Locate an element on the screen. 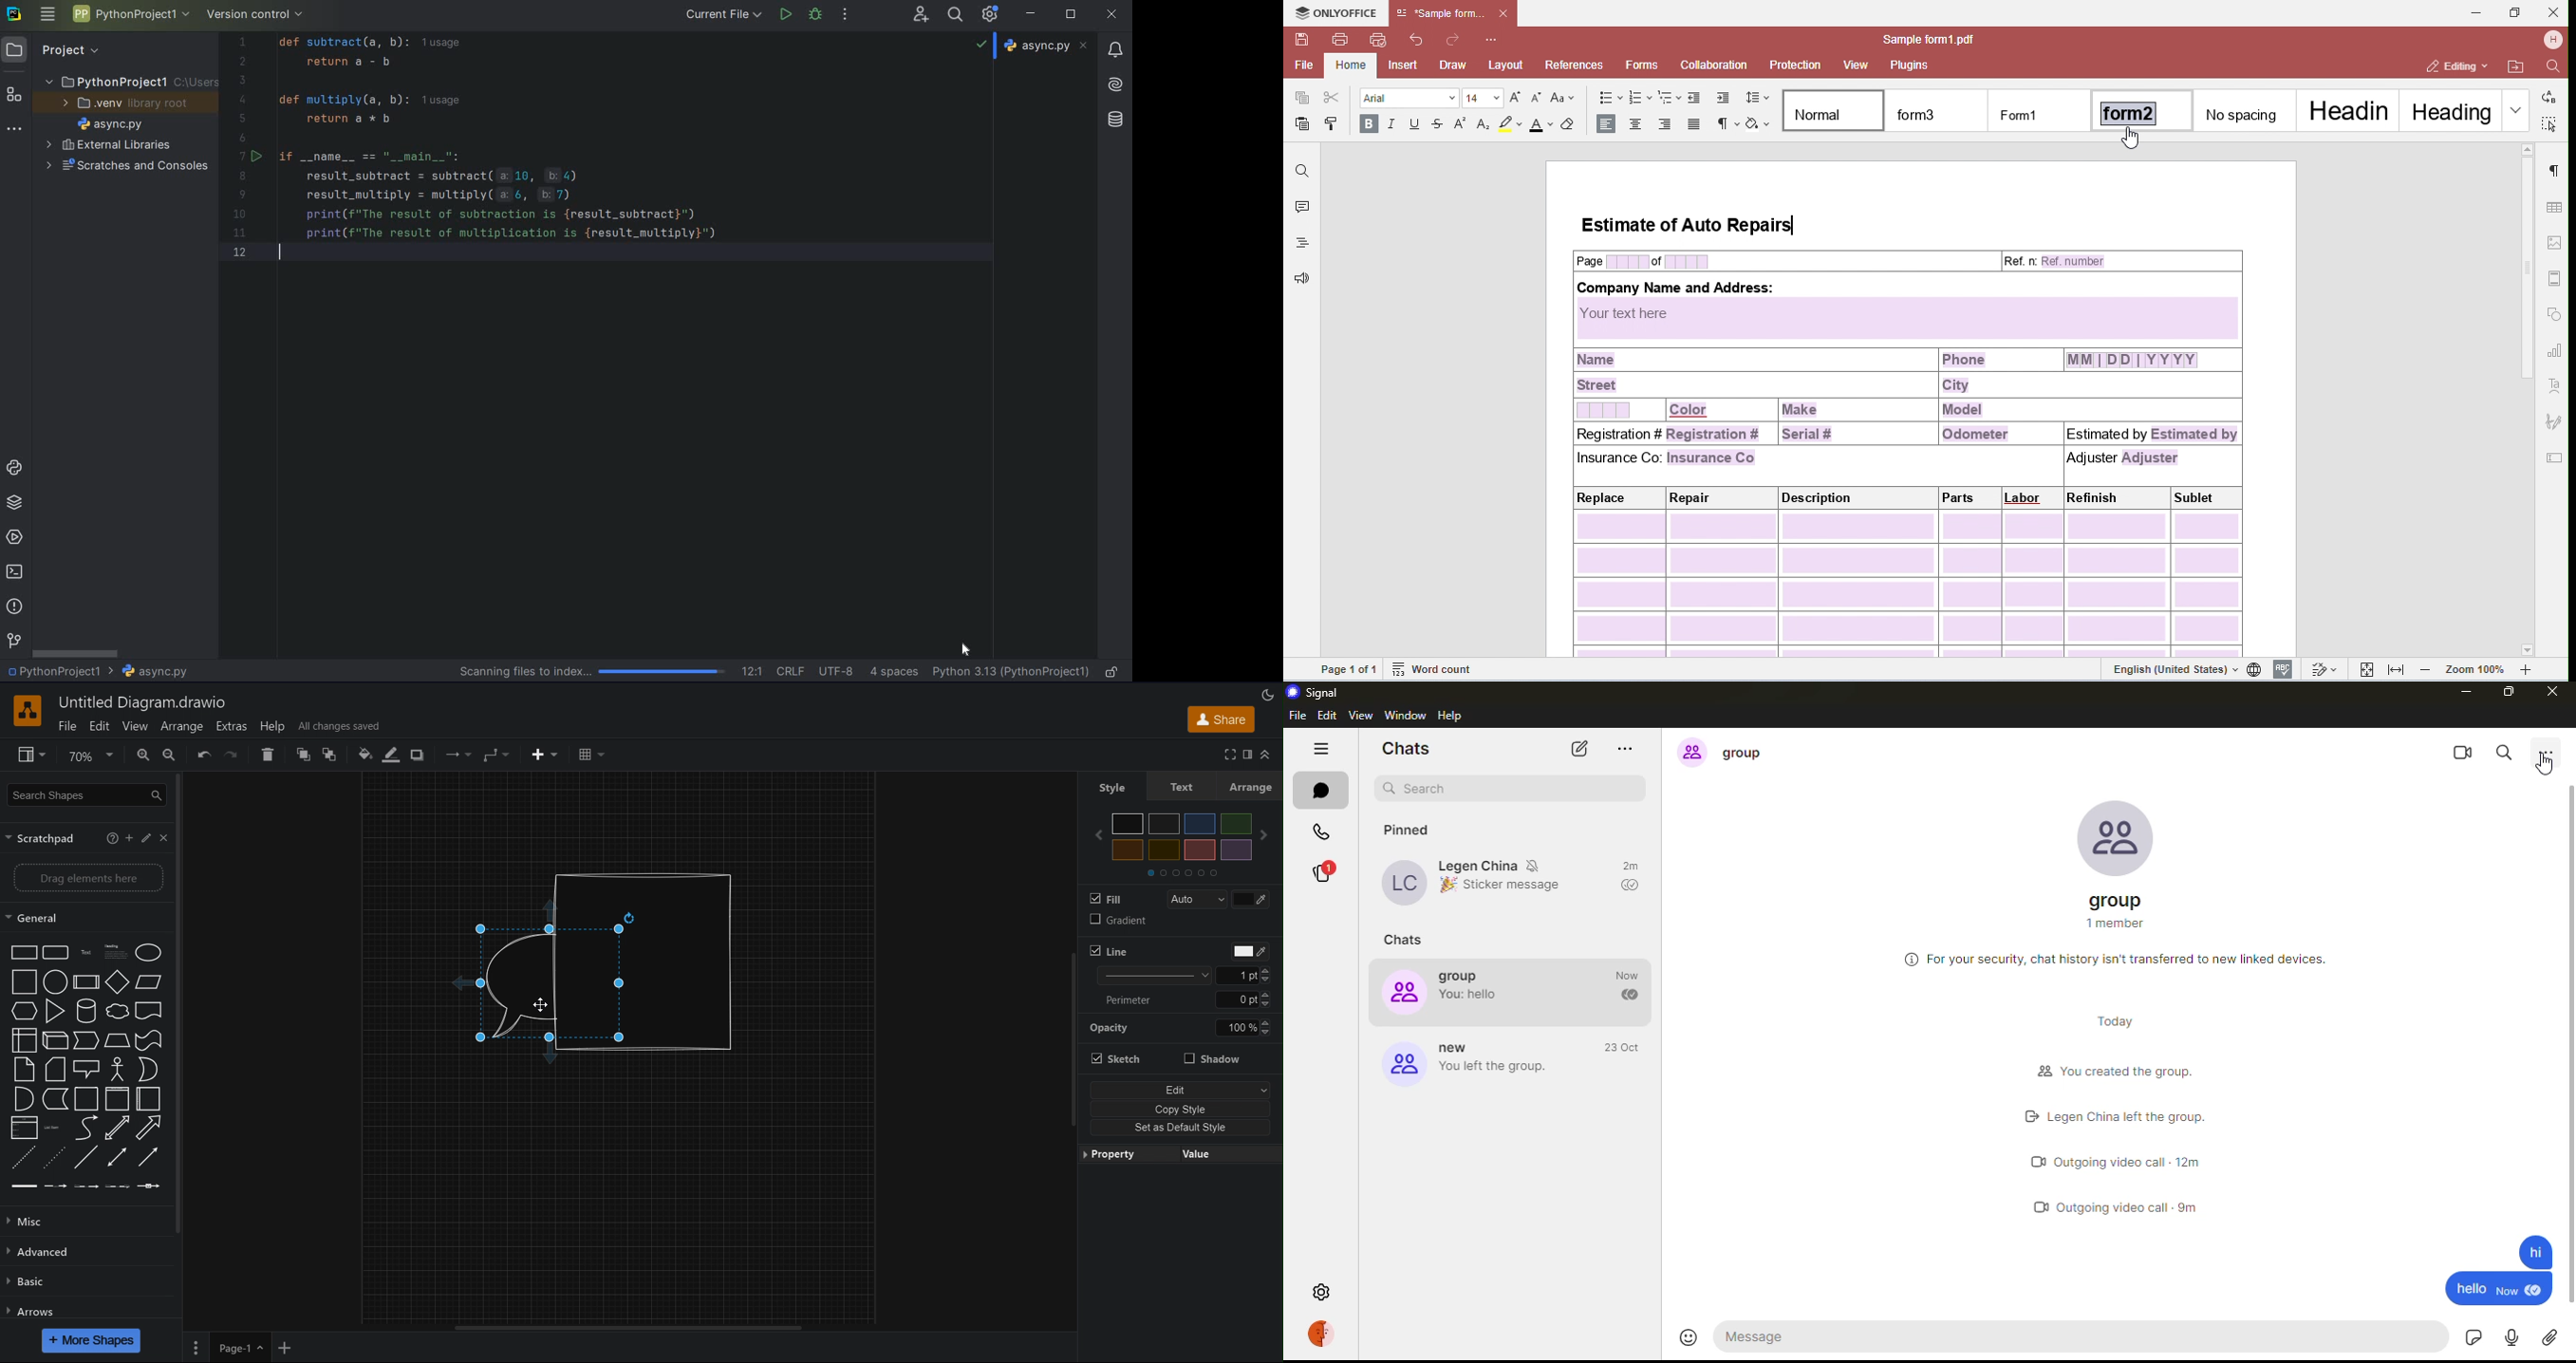  Waypoint is located at coordinates (497, 754).